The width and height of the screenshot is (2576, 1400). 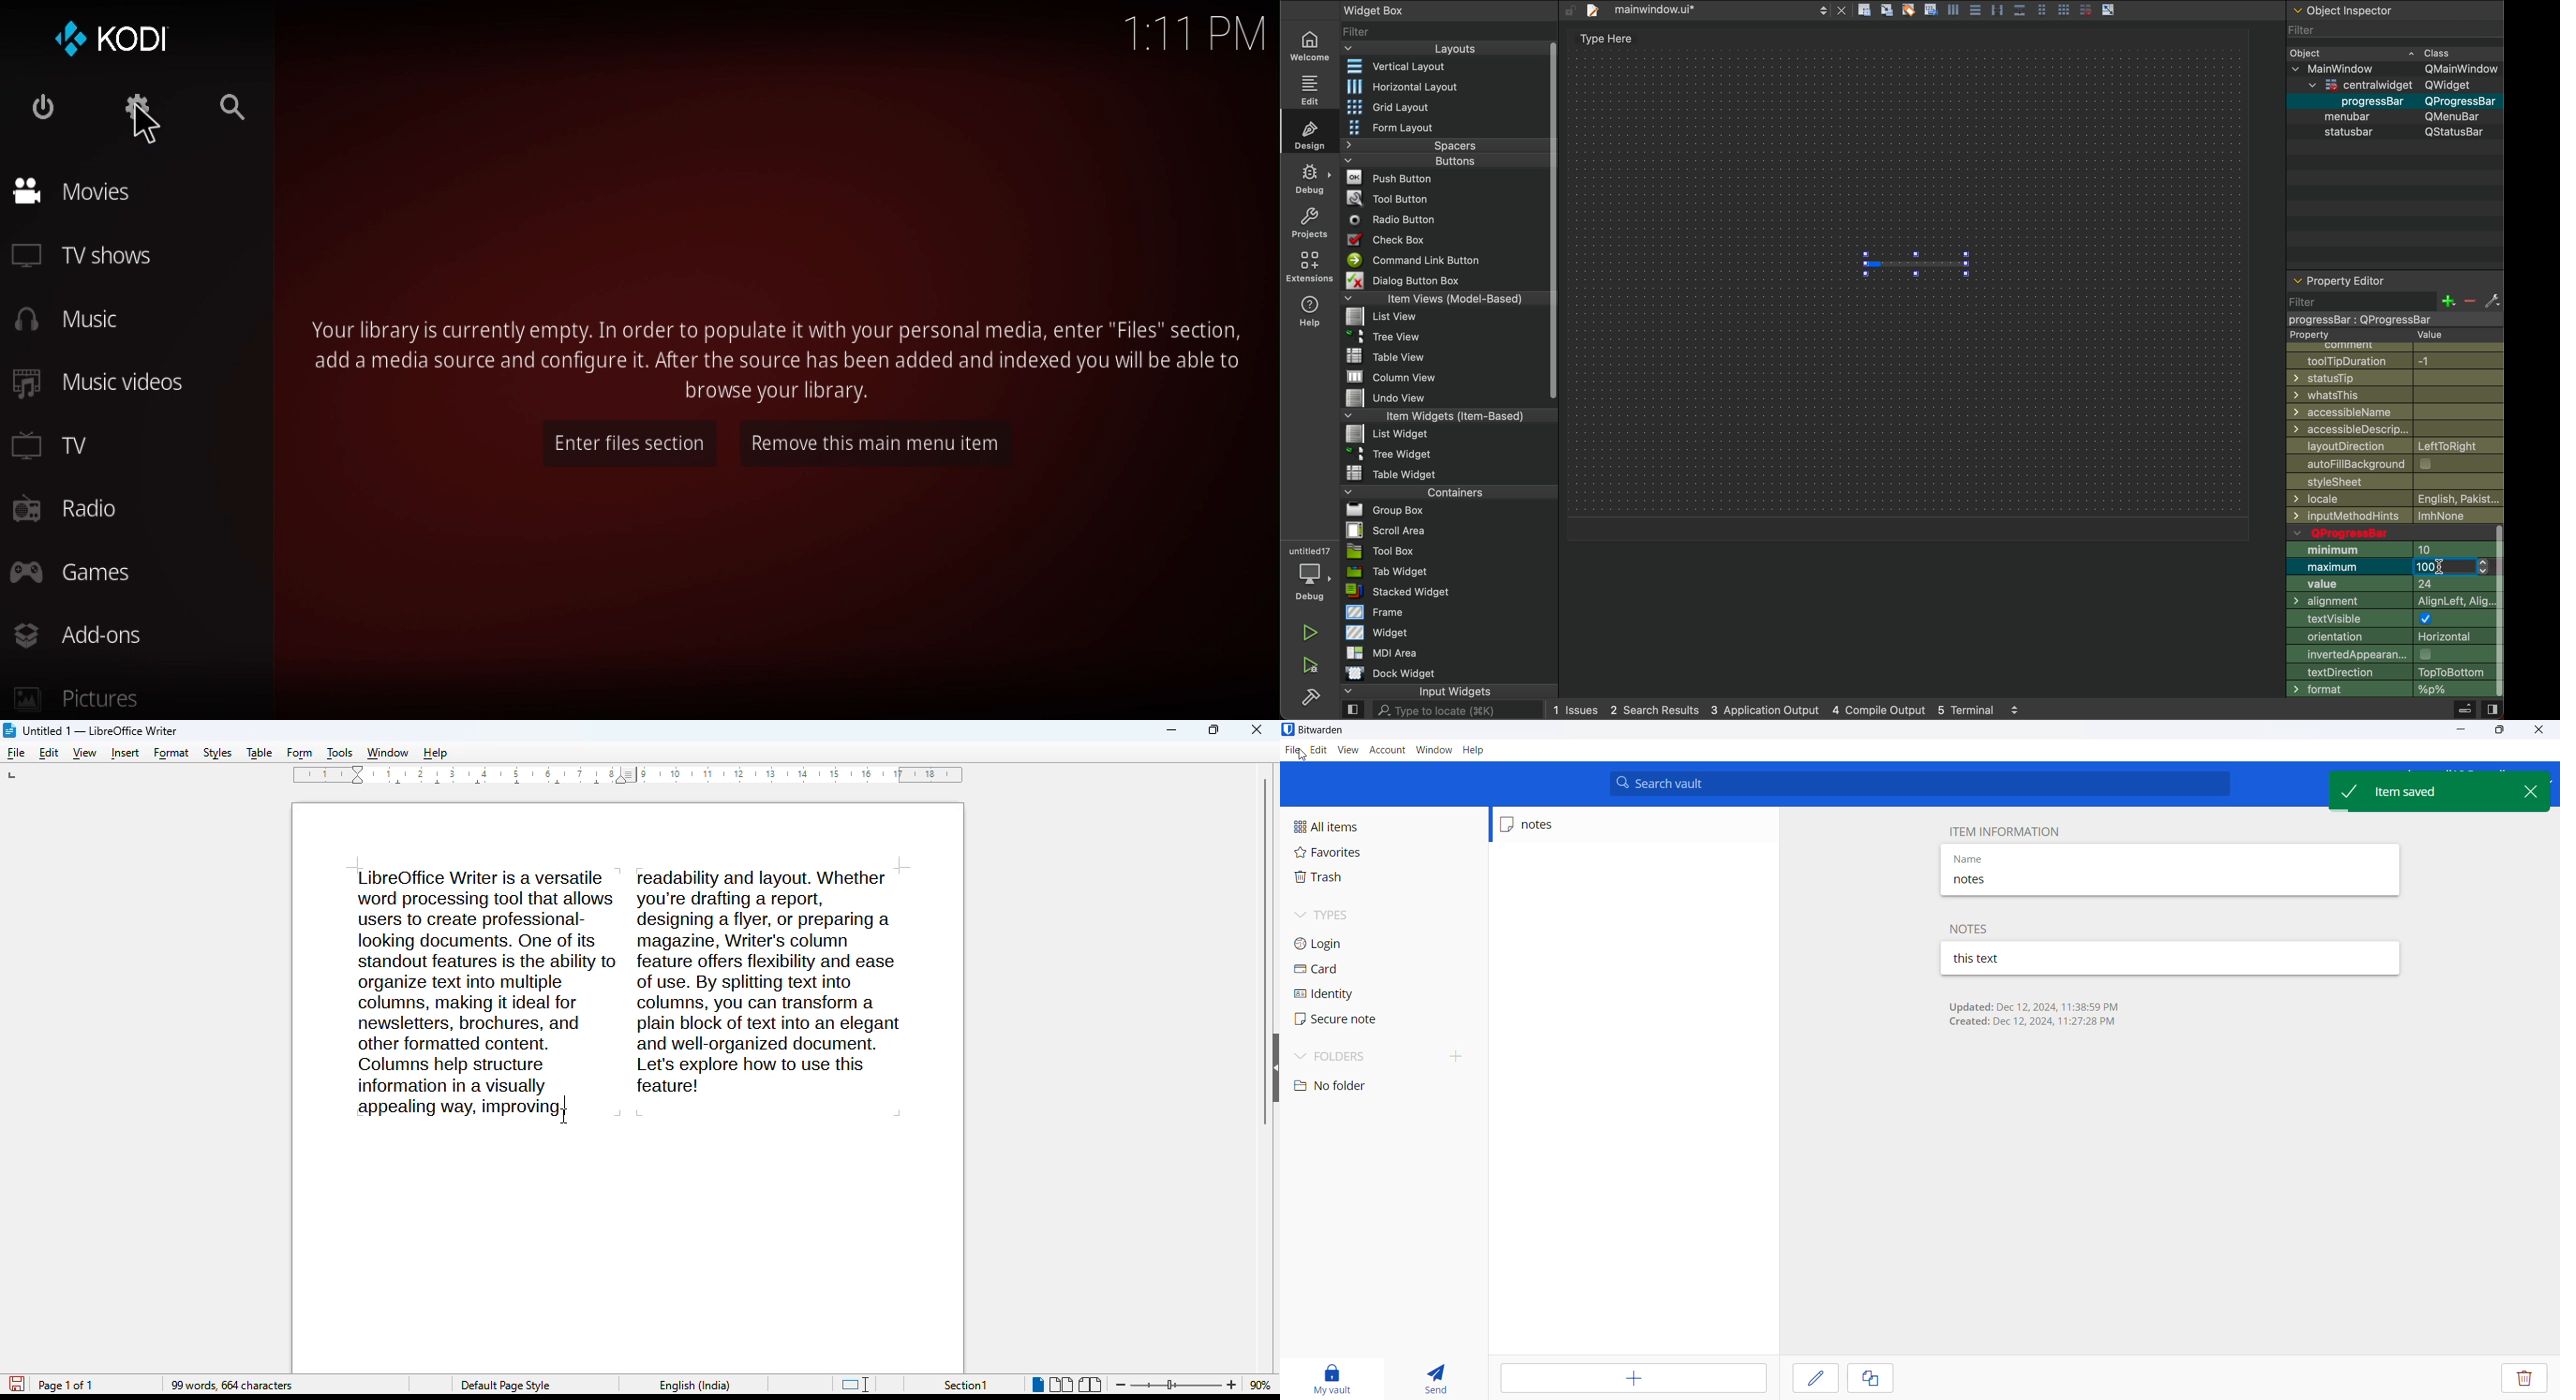 I want to click on radio, so click(x=69, y=511).